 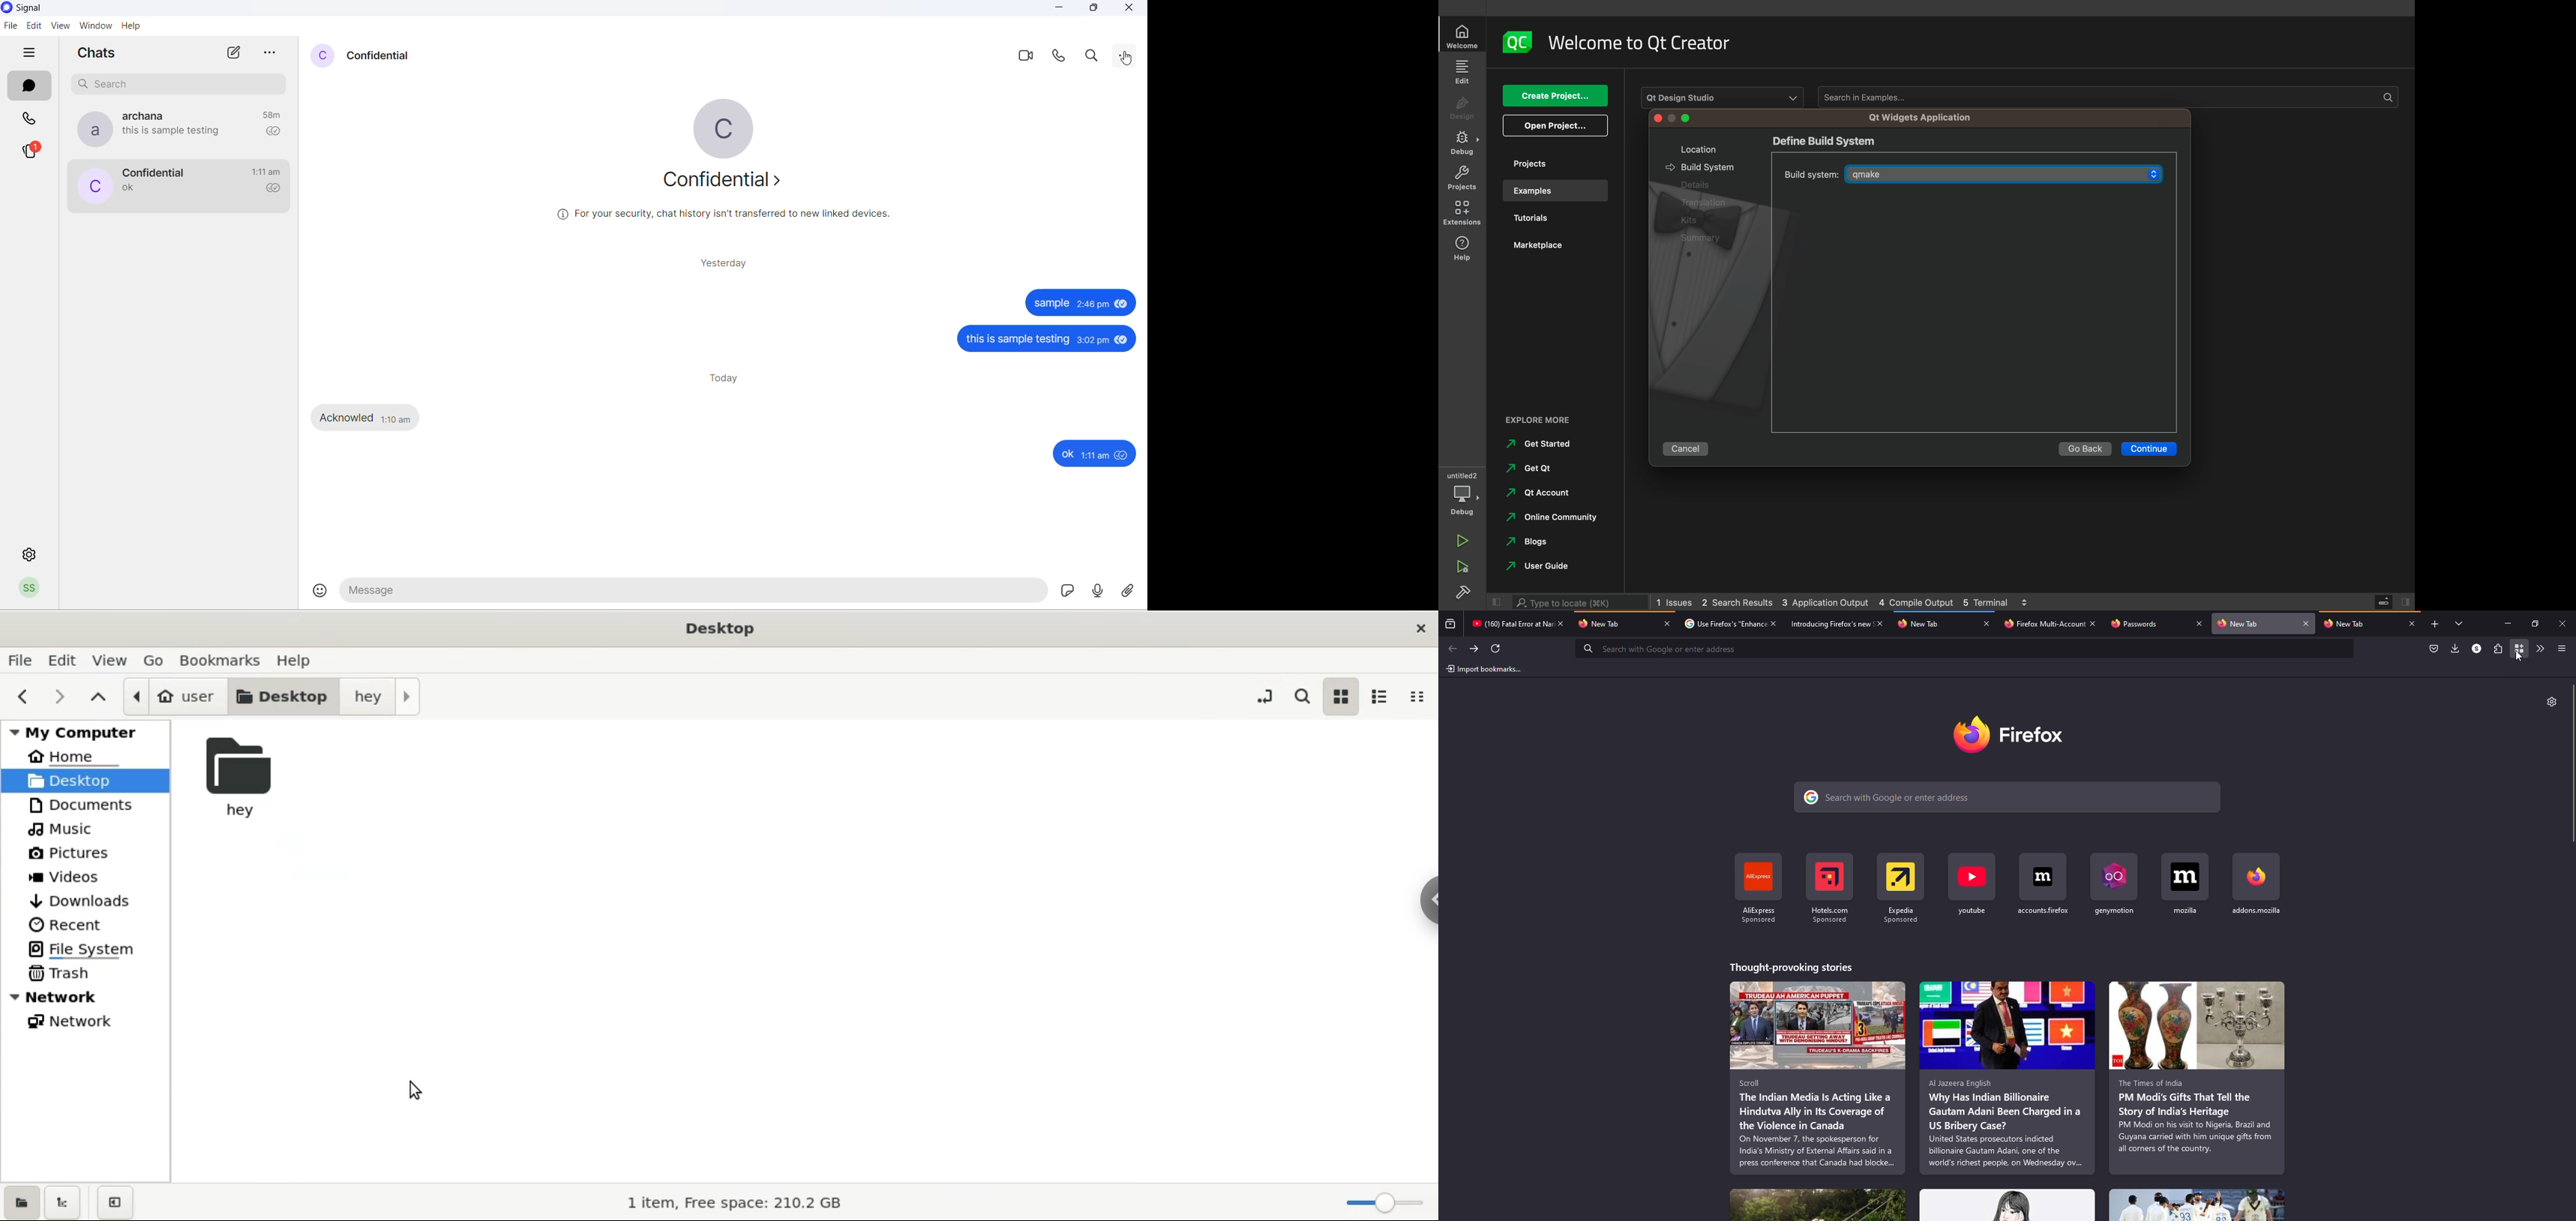 I want to click on maximize, so click(x=2535, y=623).